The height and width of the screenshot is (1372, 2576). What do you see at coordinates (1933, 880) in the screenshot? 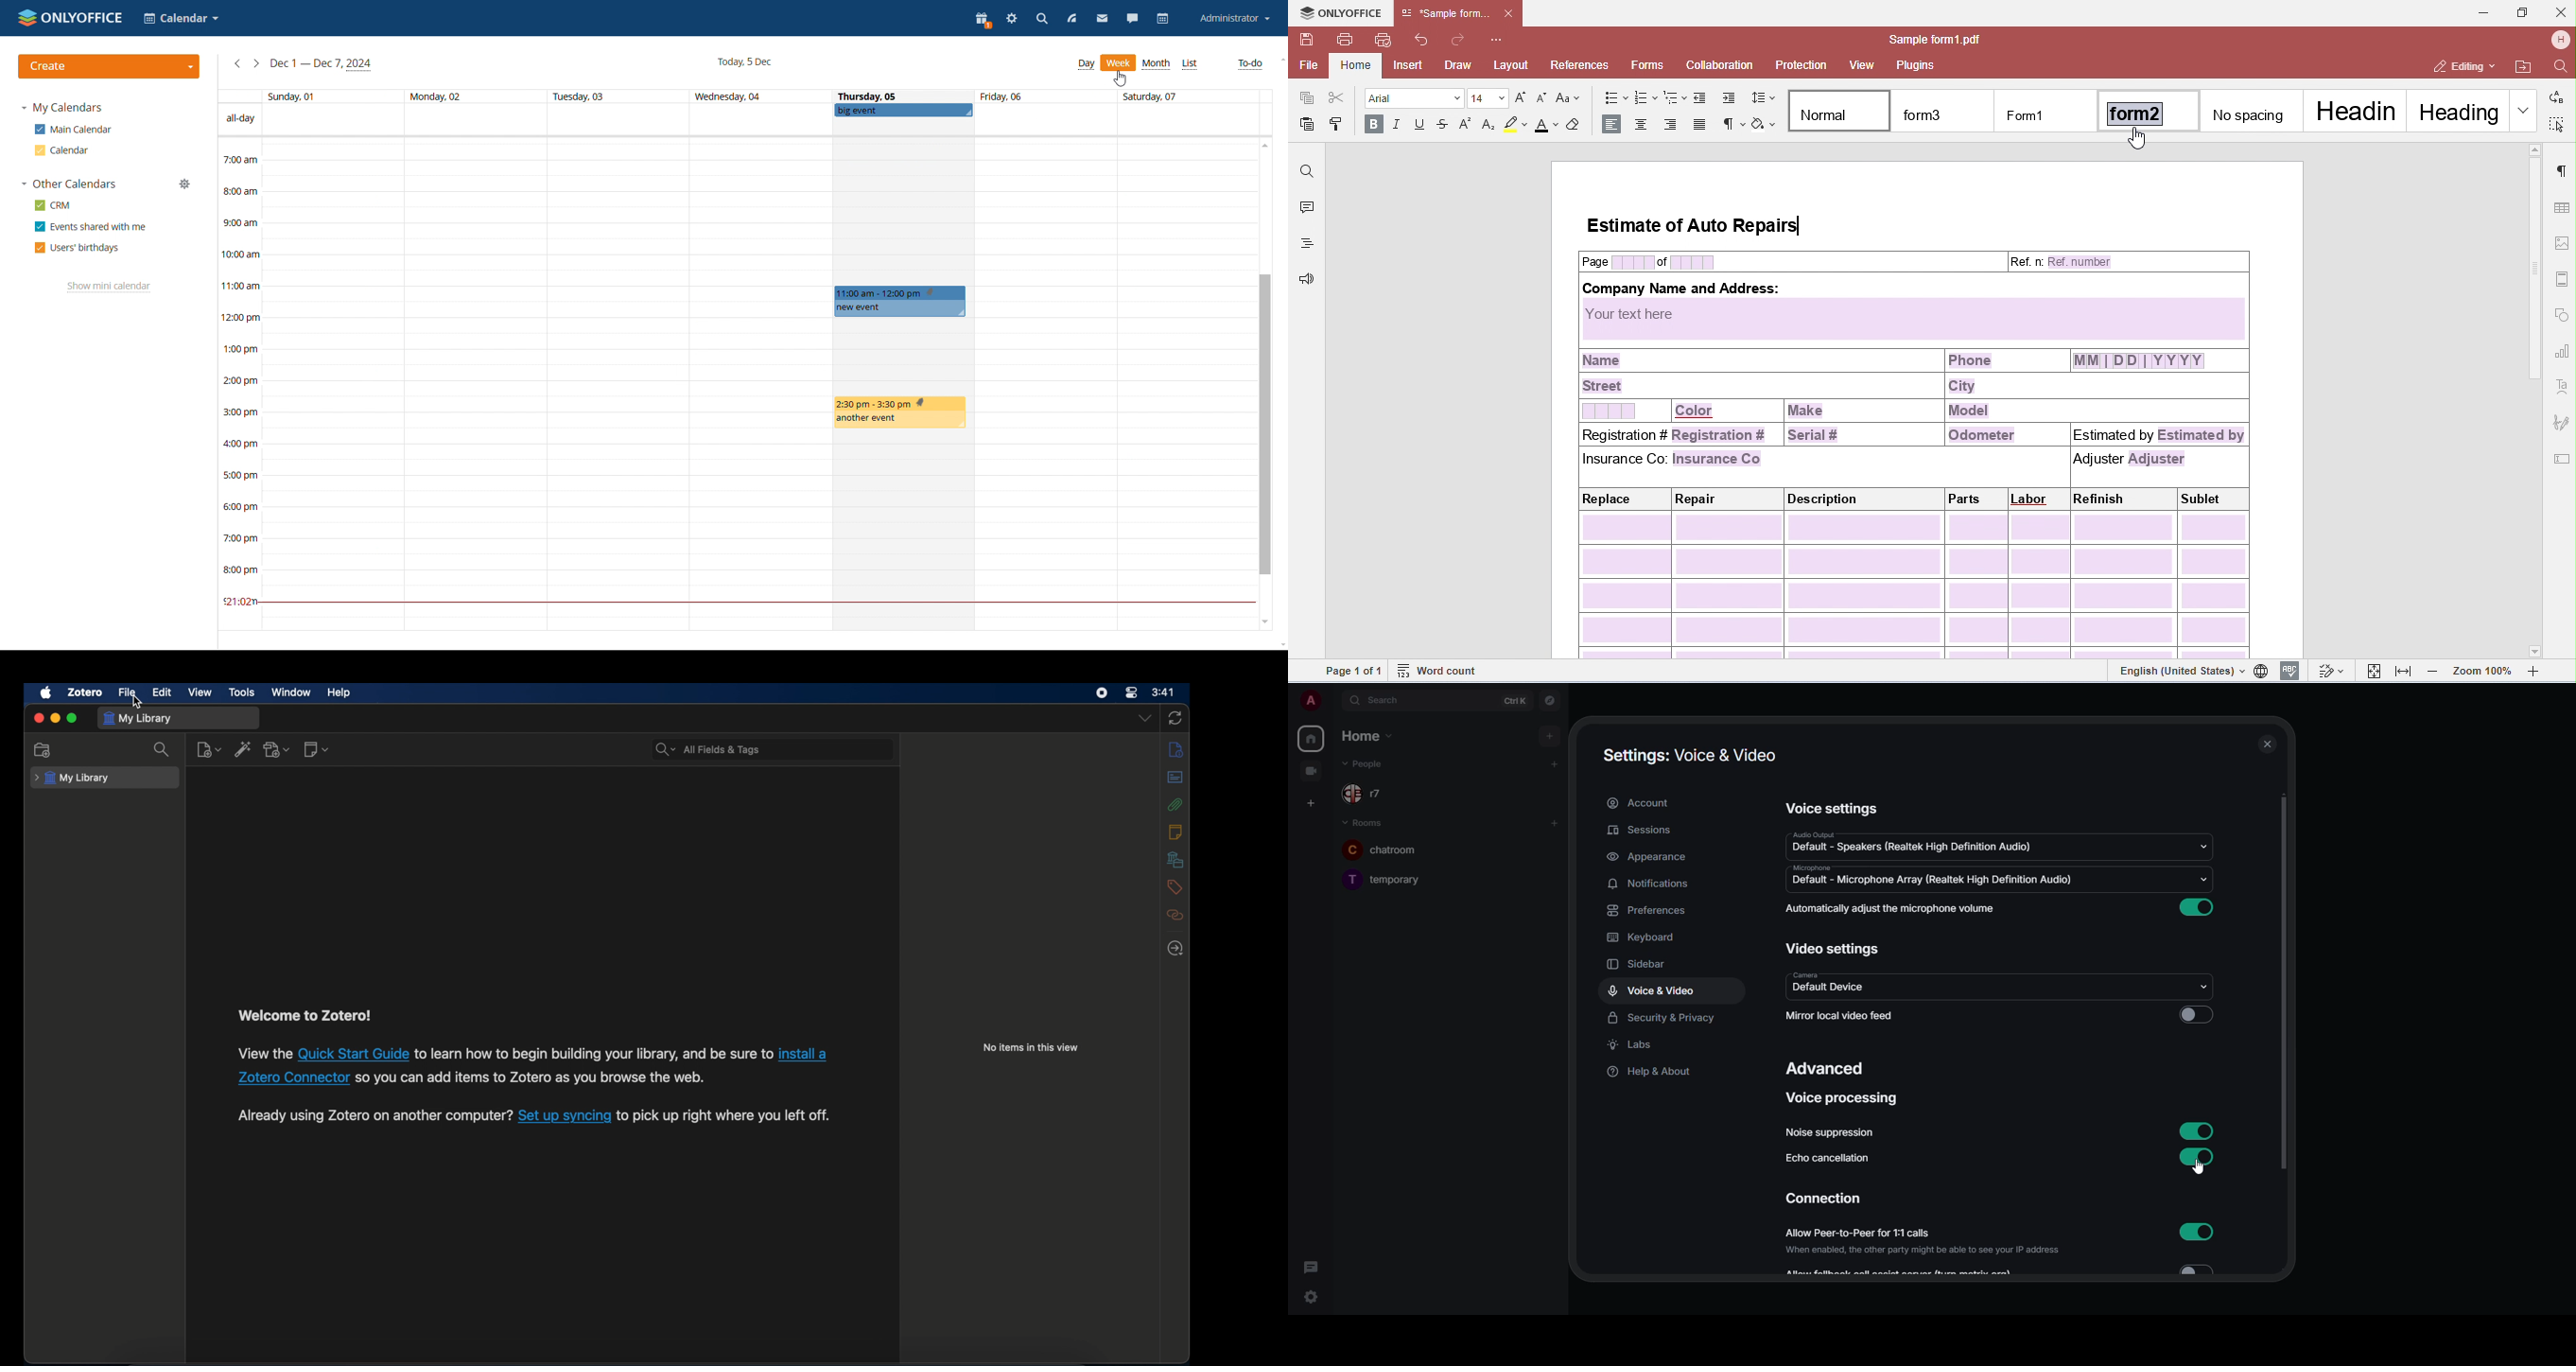
I see `default` at bounding box center [1933, 880].